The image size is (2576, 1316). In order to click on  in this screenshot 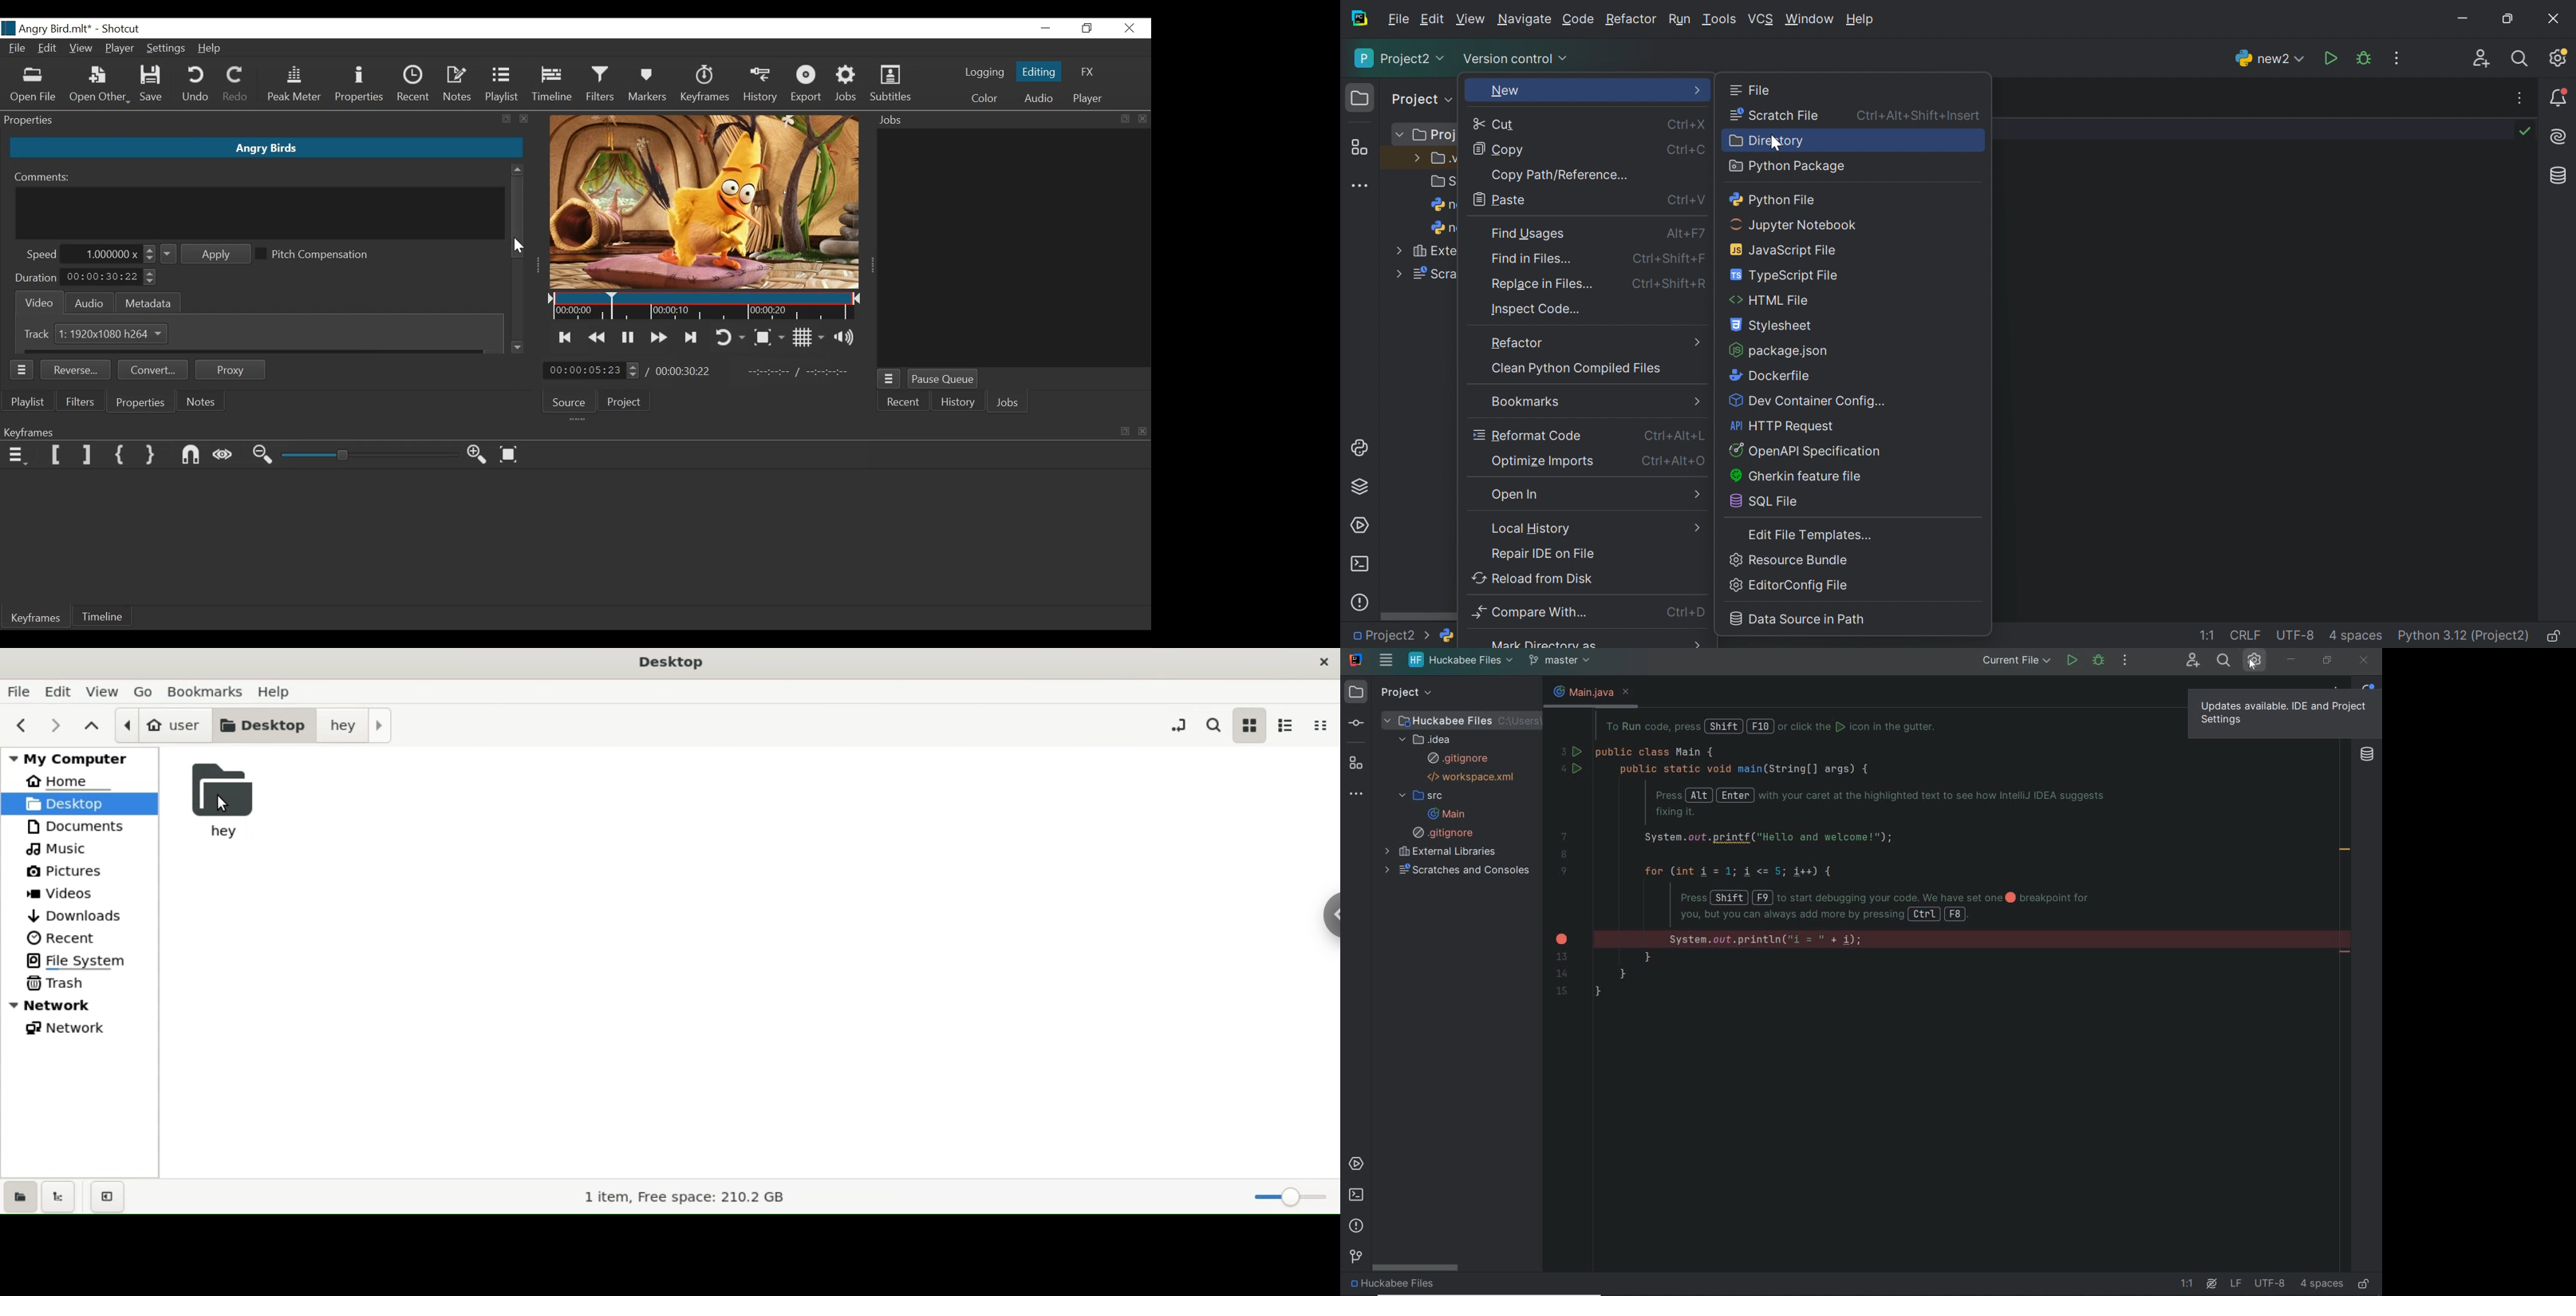, I will do `click(1773, 376)`.